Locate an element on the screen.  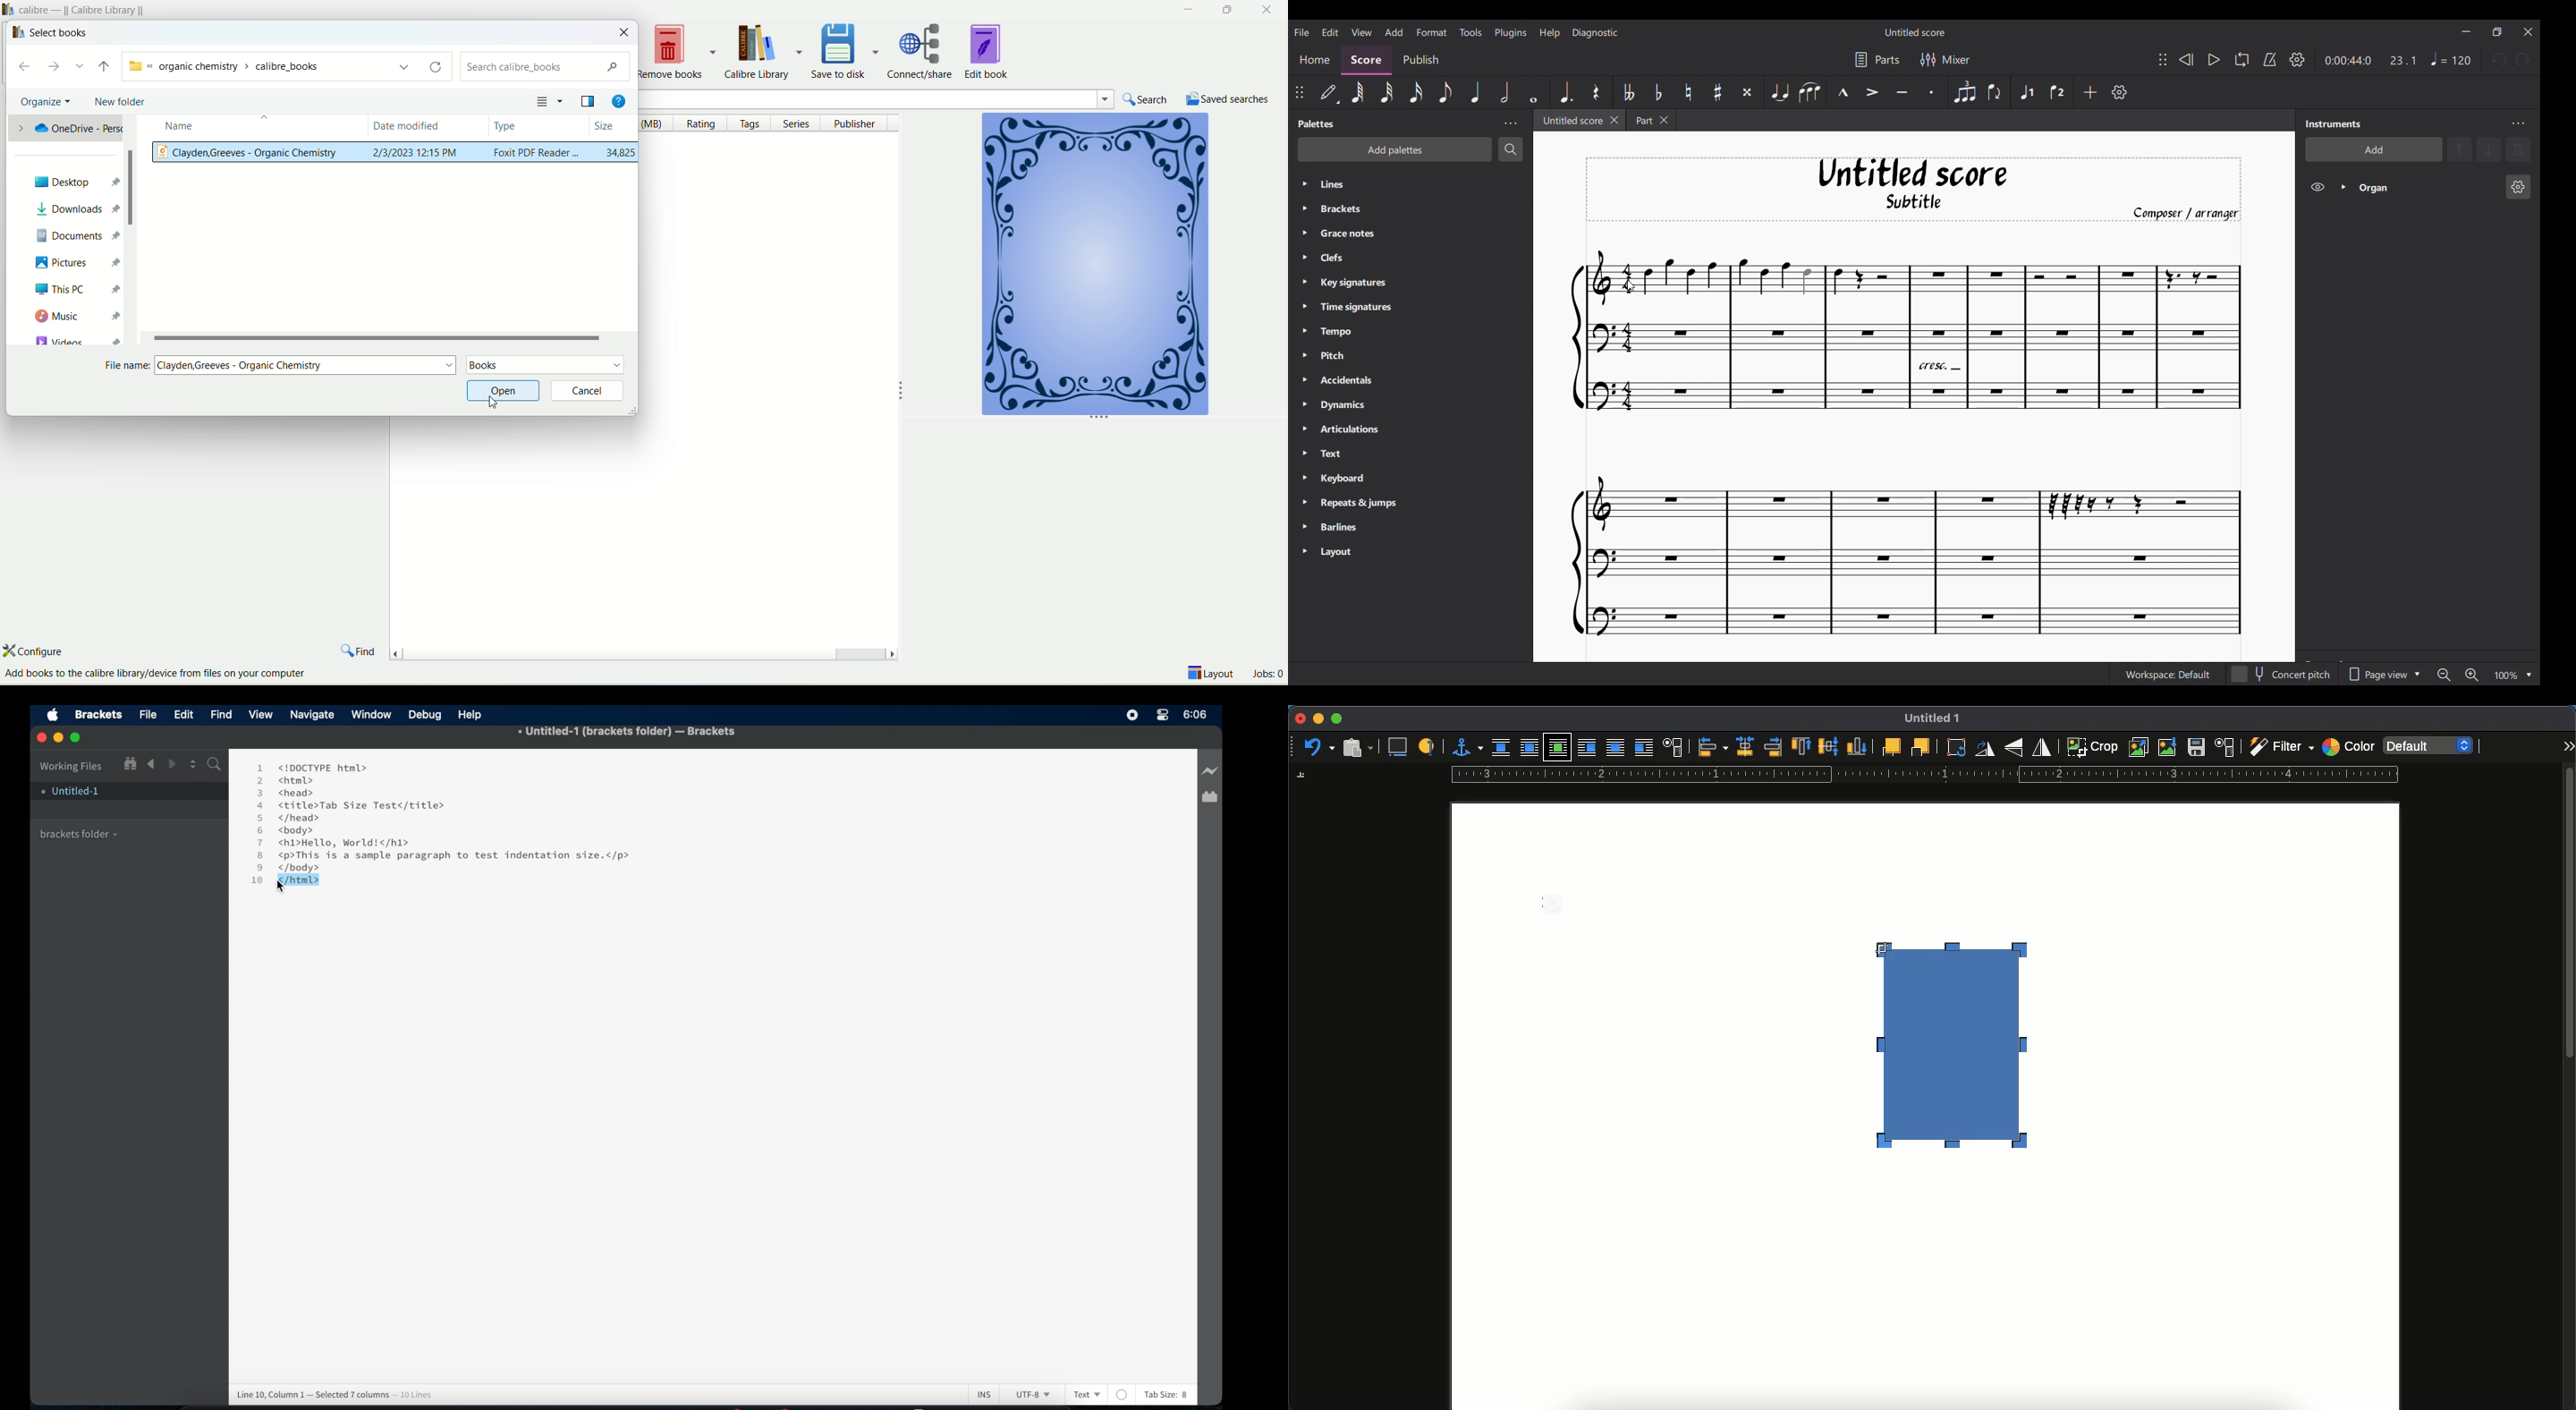
Mixer settings is located at coordinates (1945, 59).